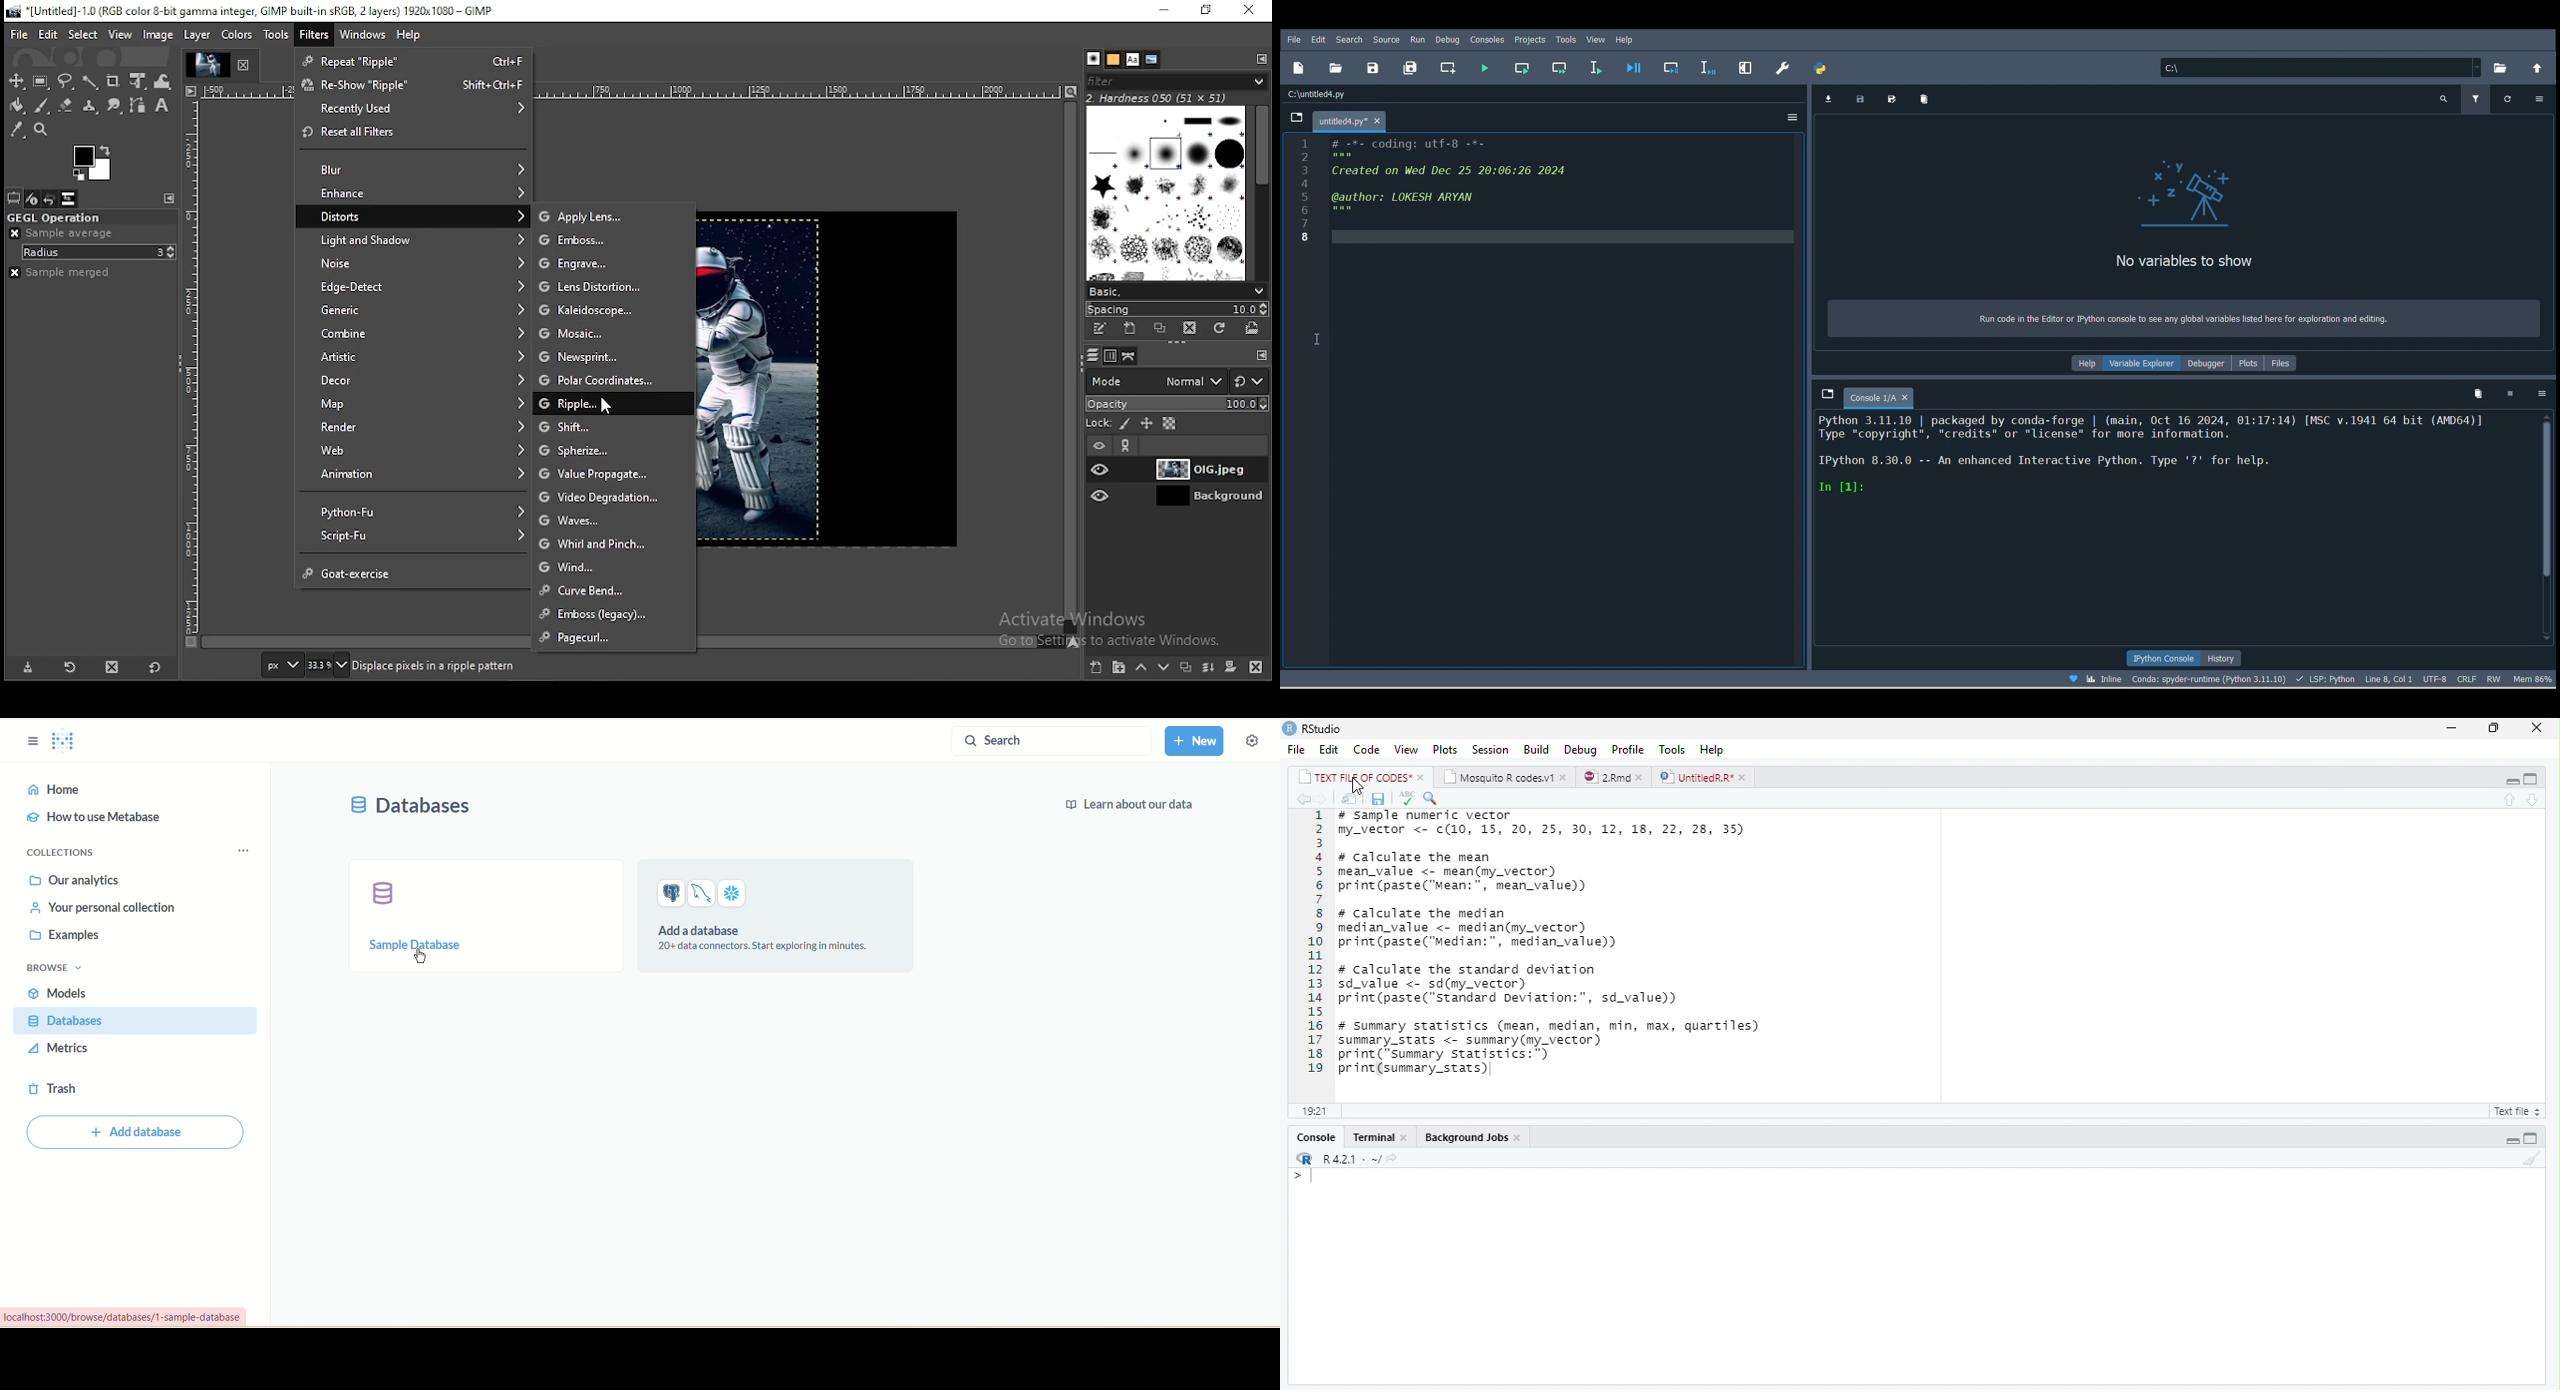 The image size is (2576, 1400). What do you see at coordinates (597, 381) in the screenshot?
I see `polar coordinates` at bounding box center [597, 381].